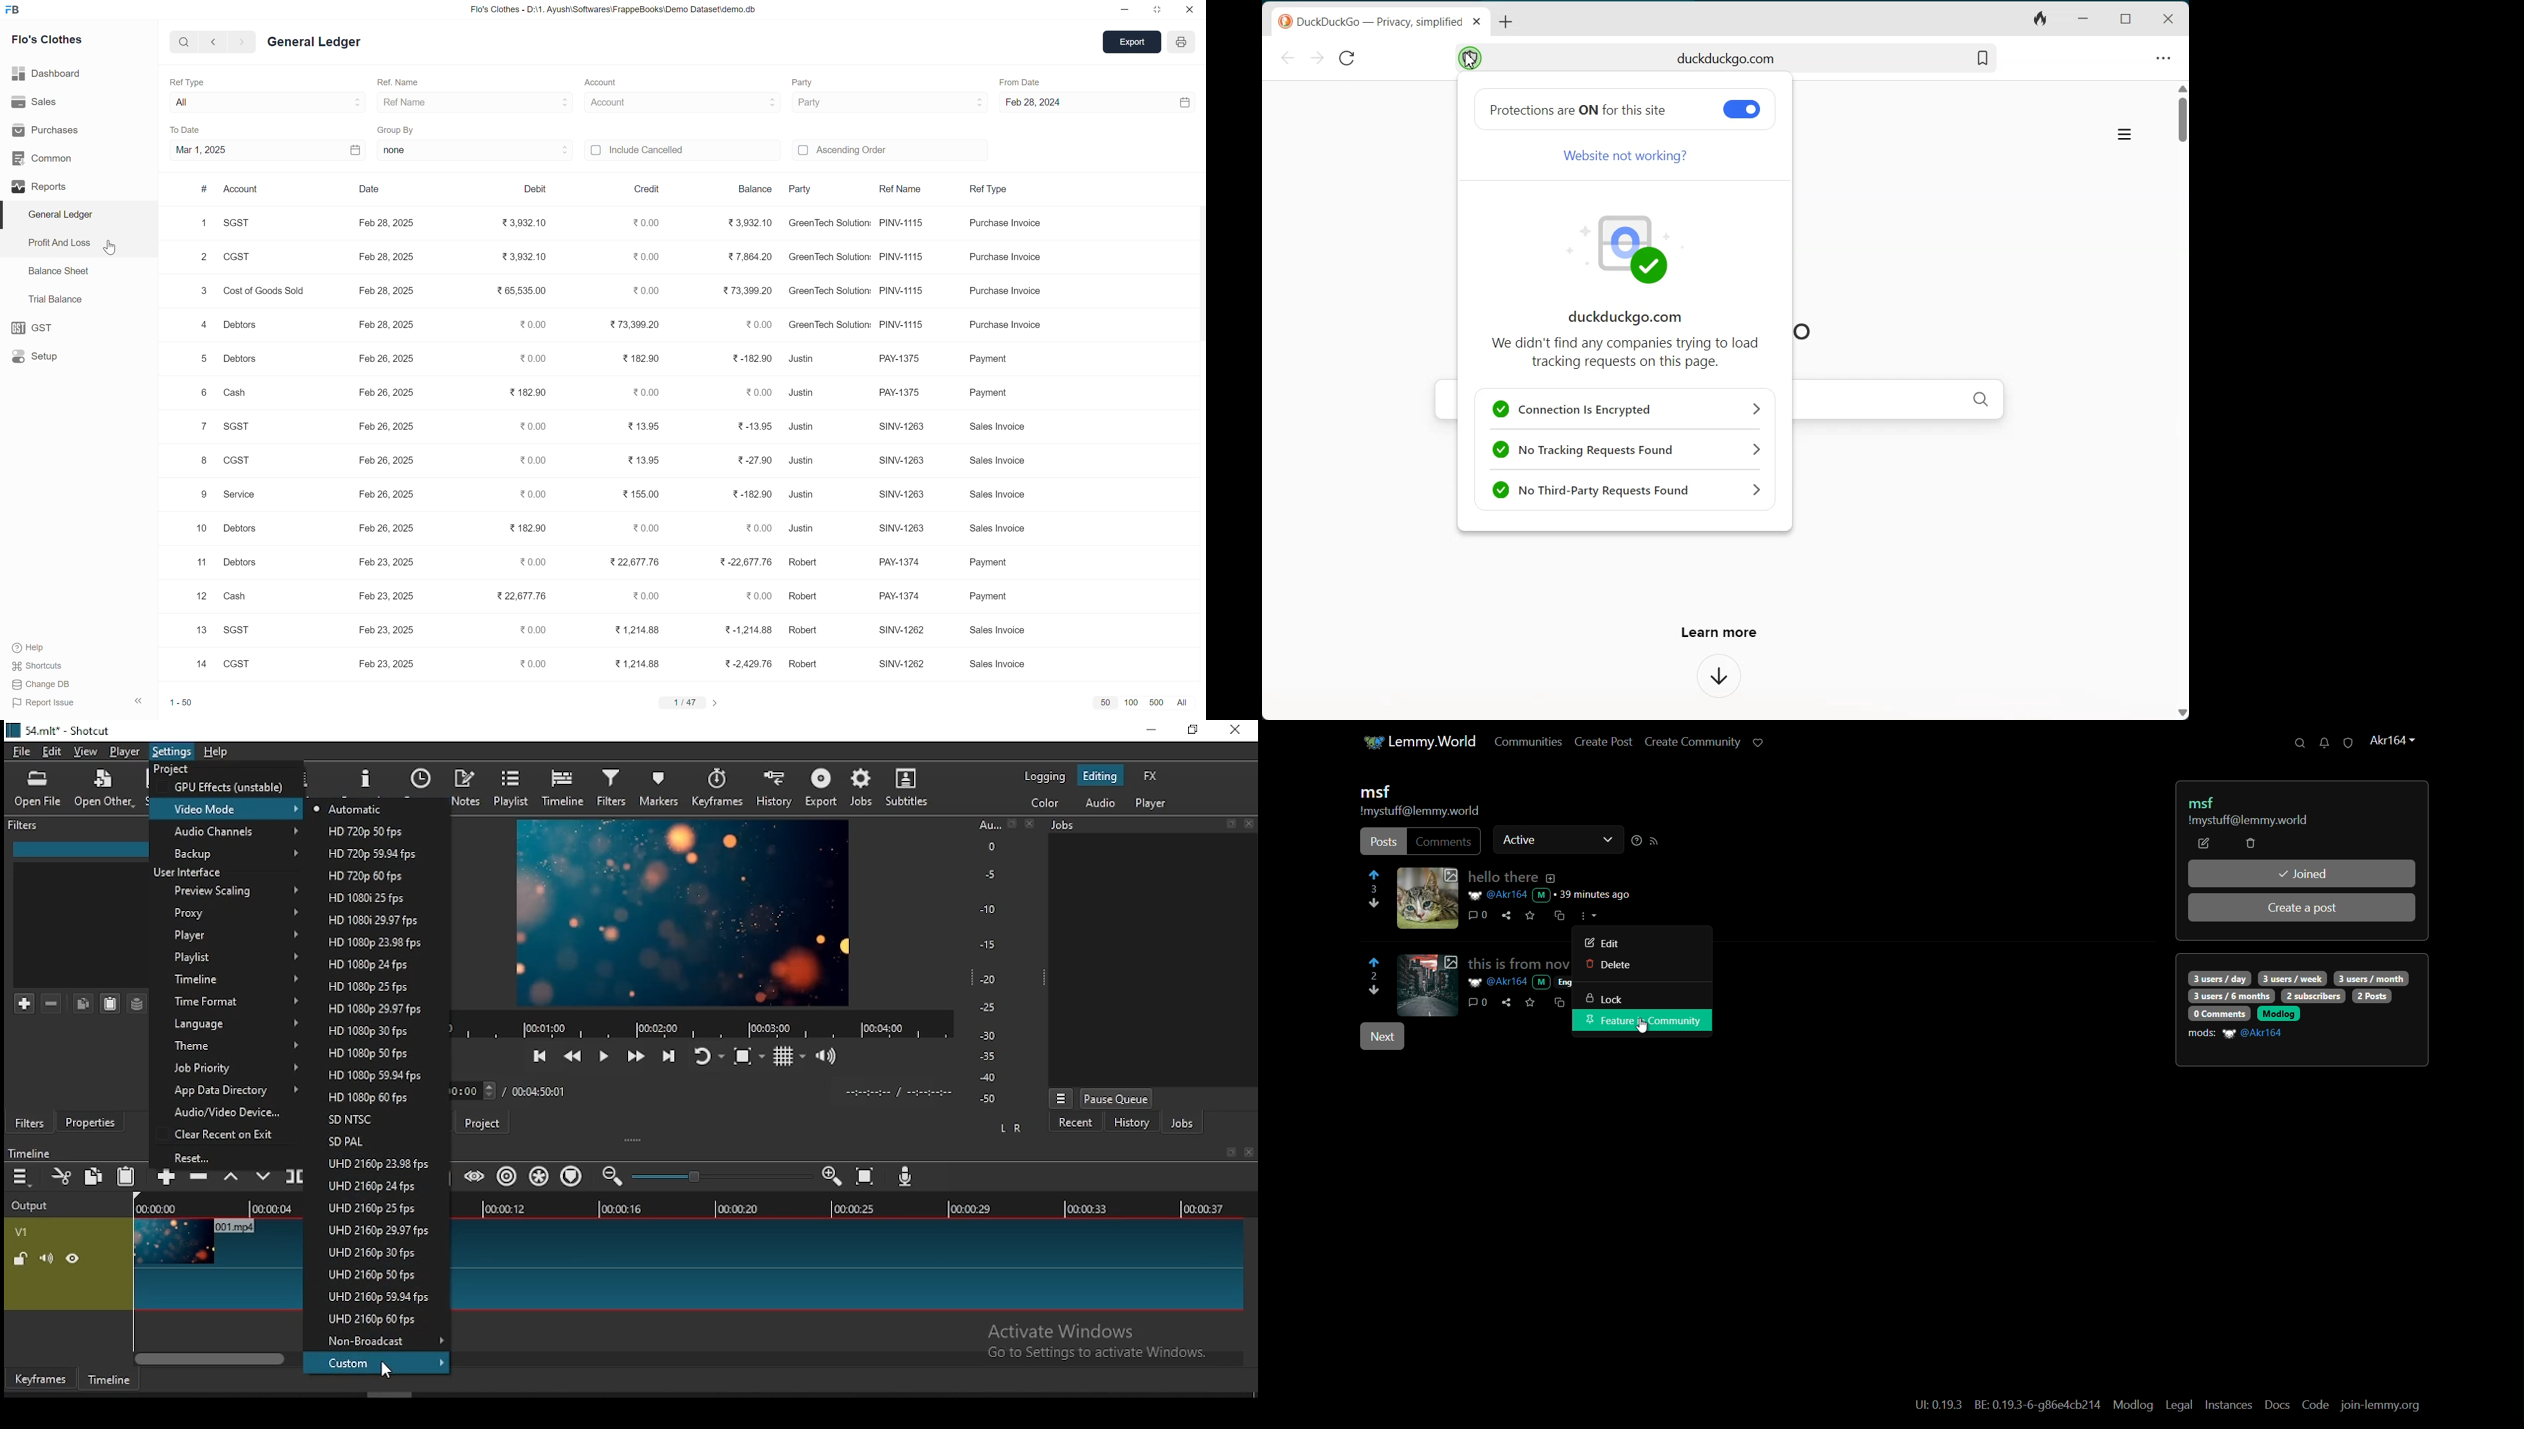  I want to click on #, so click(203, 188).